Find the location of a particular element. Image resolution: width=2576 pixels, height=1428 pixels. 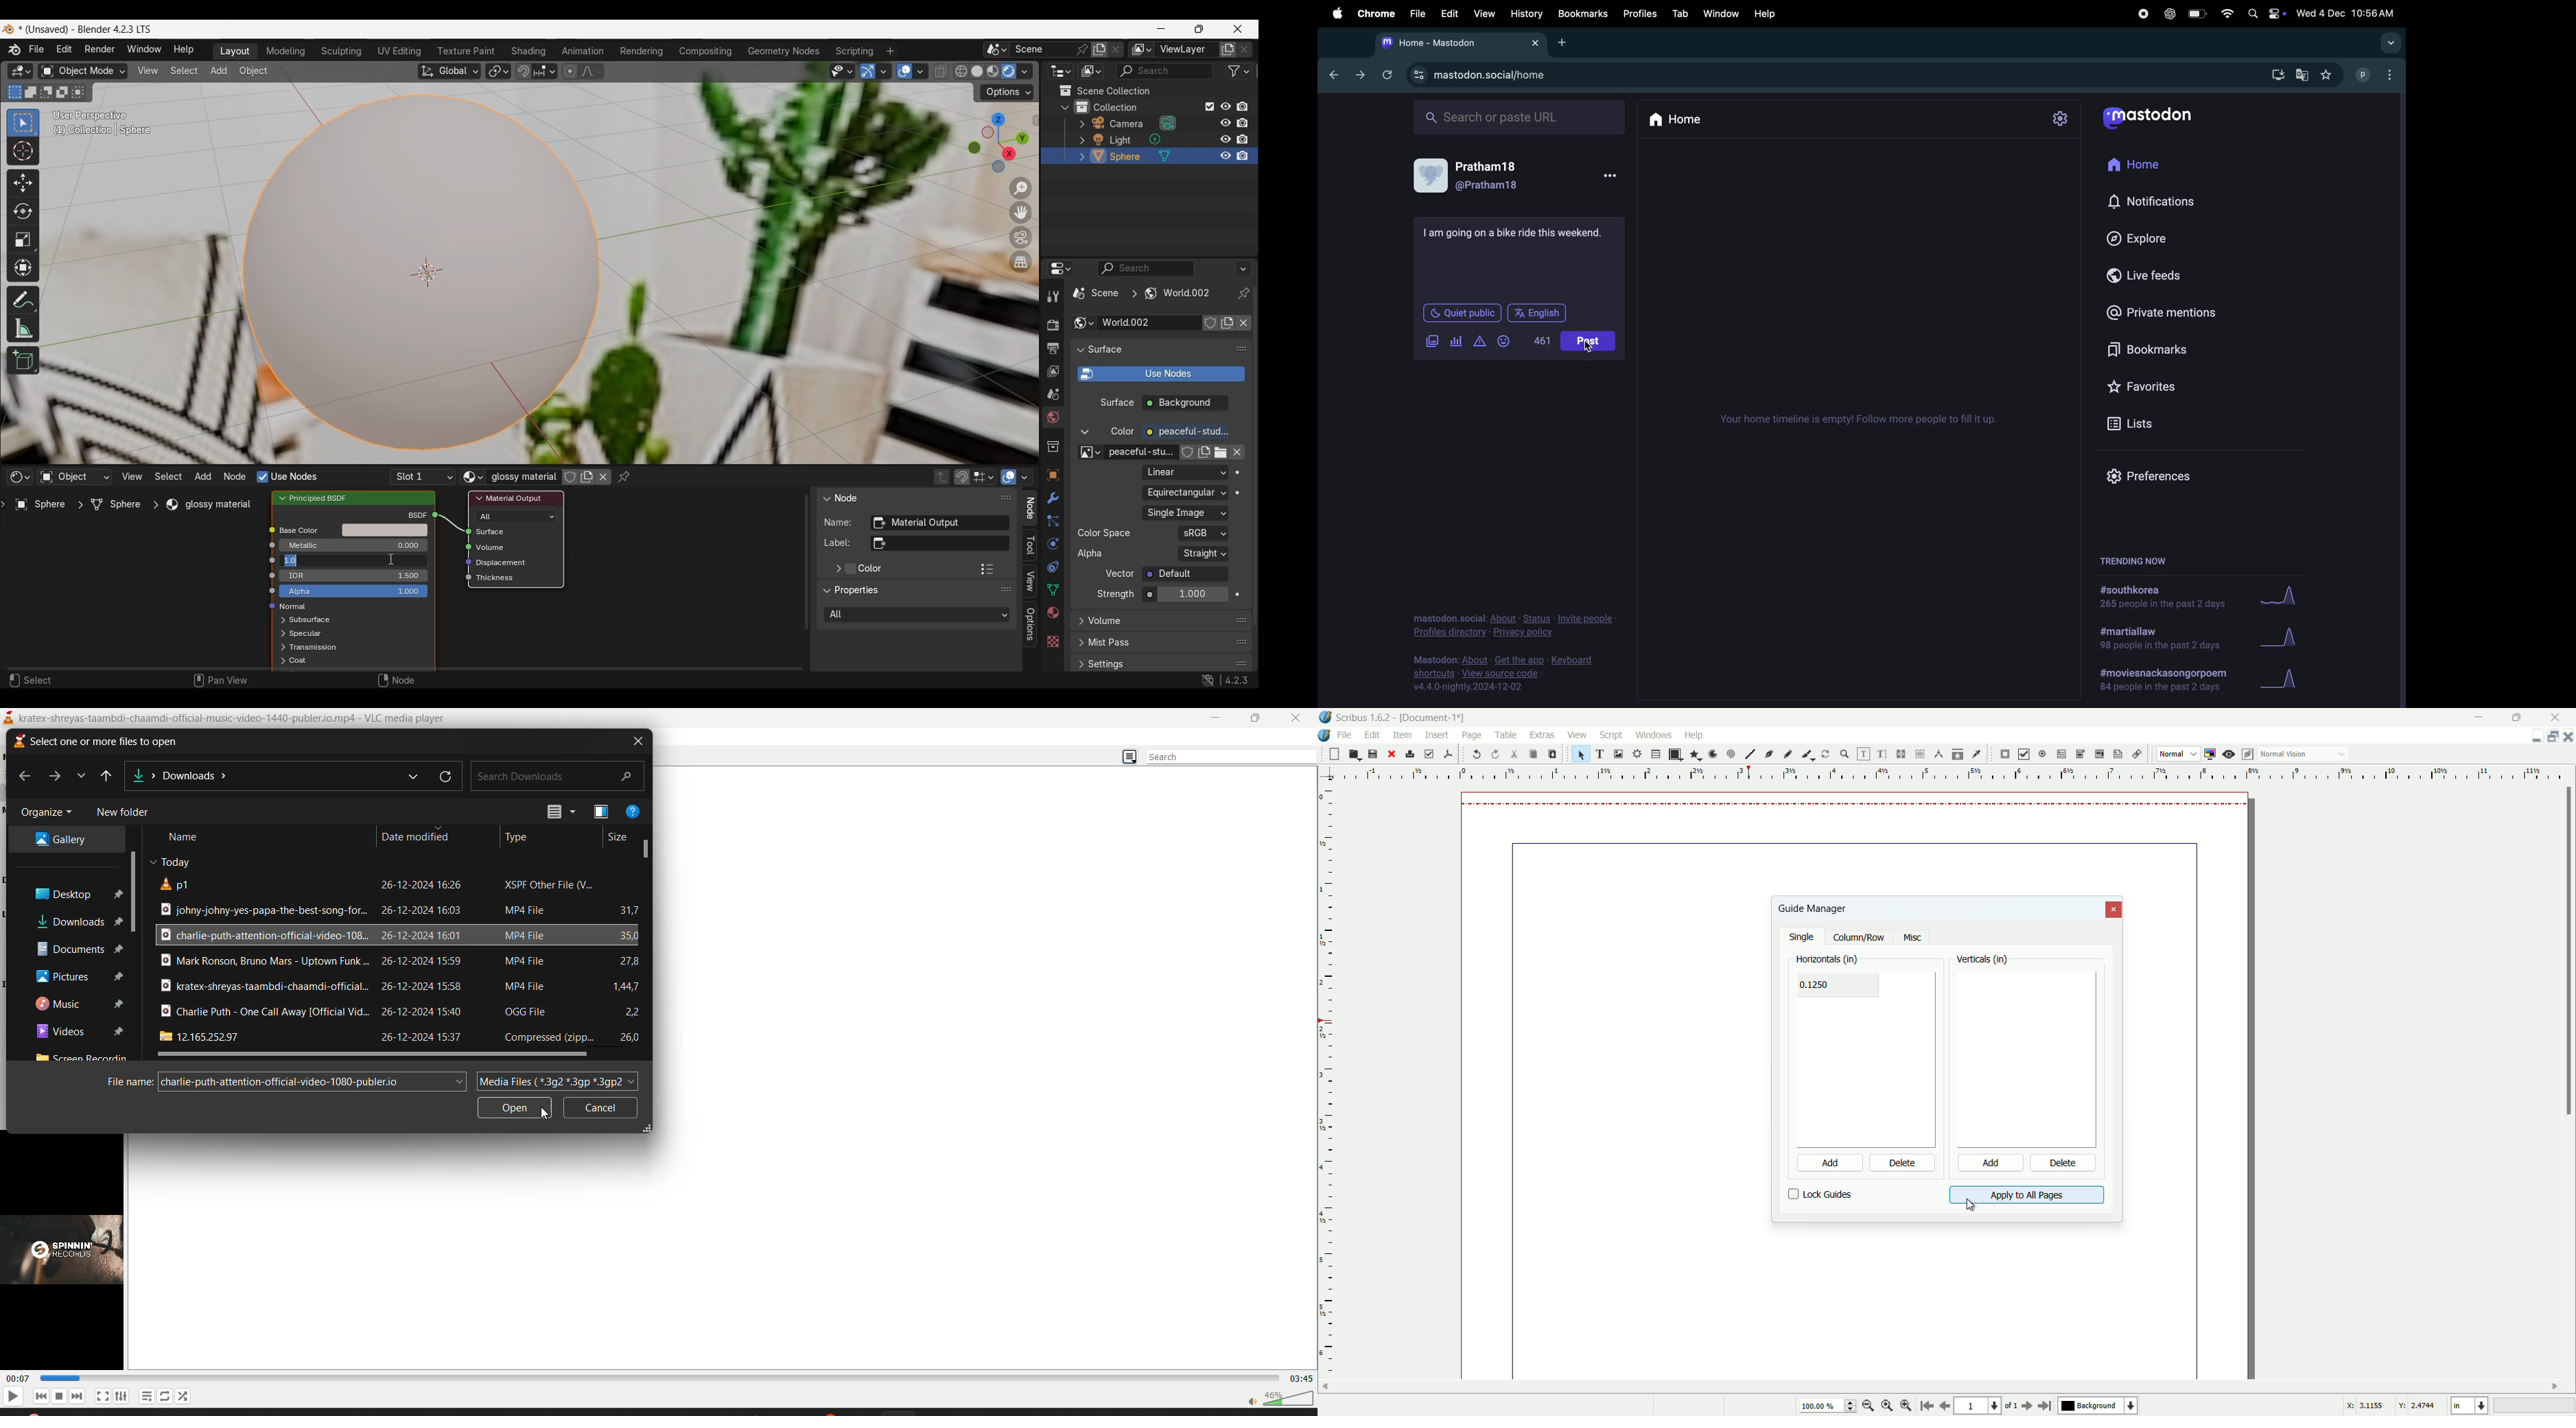

horizontal scroll bar is located at coordinates (381, 1054).